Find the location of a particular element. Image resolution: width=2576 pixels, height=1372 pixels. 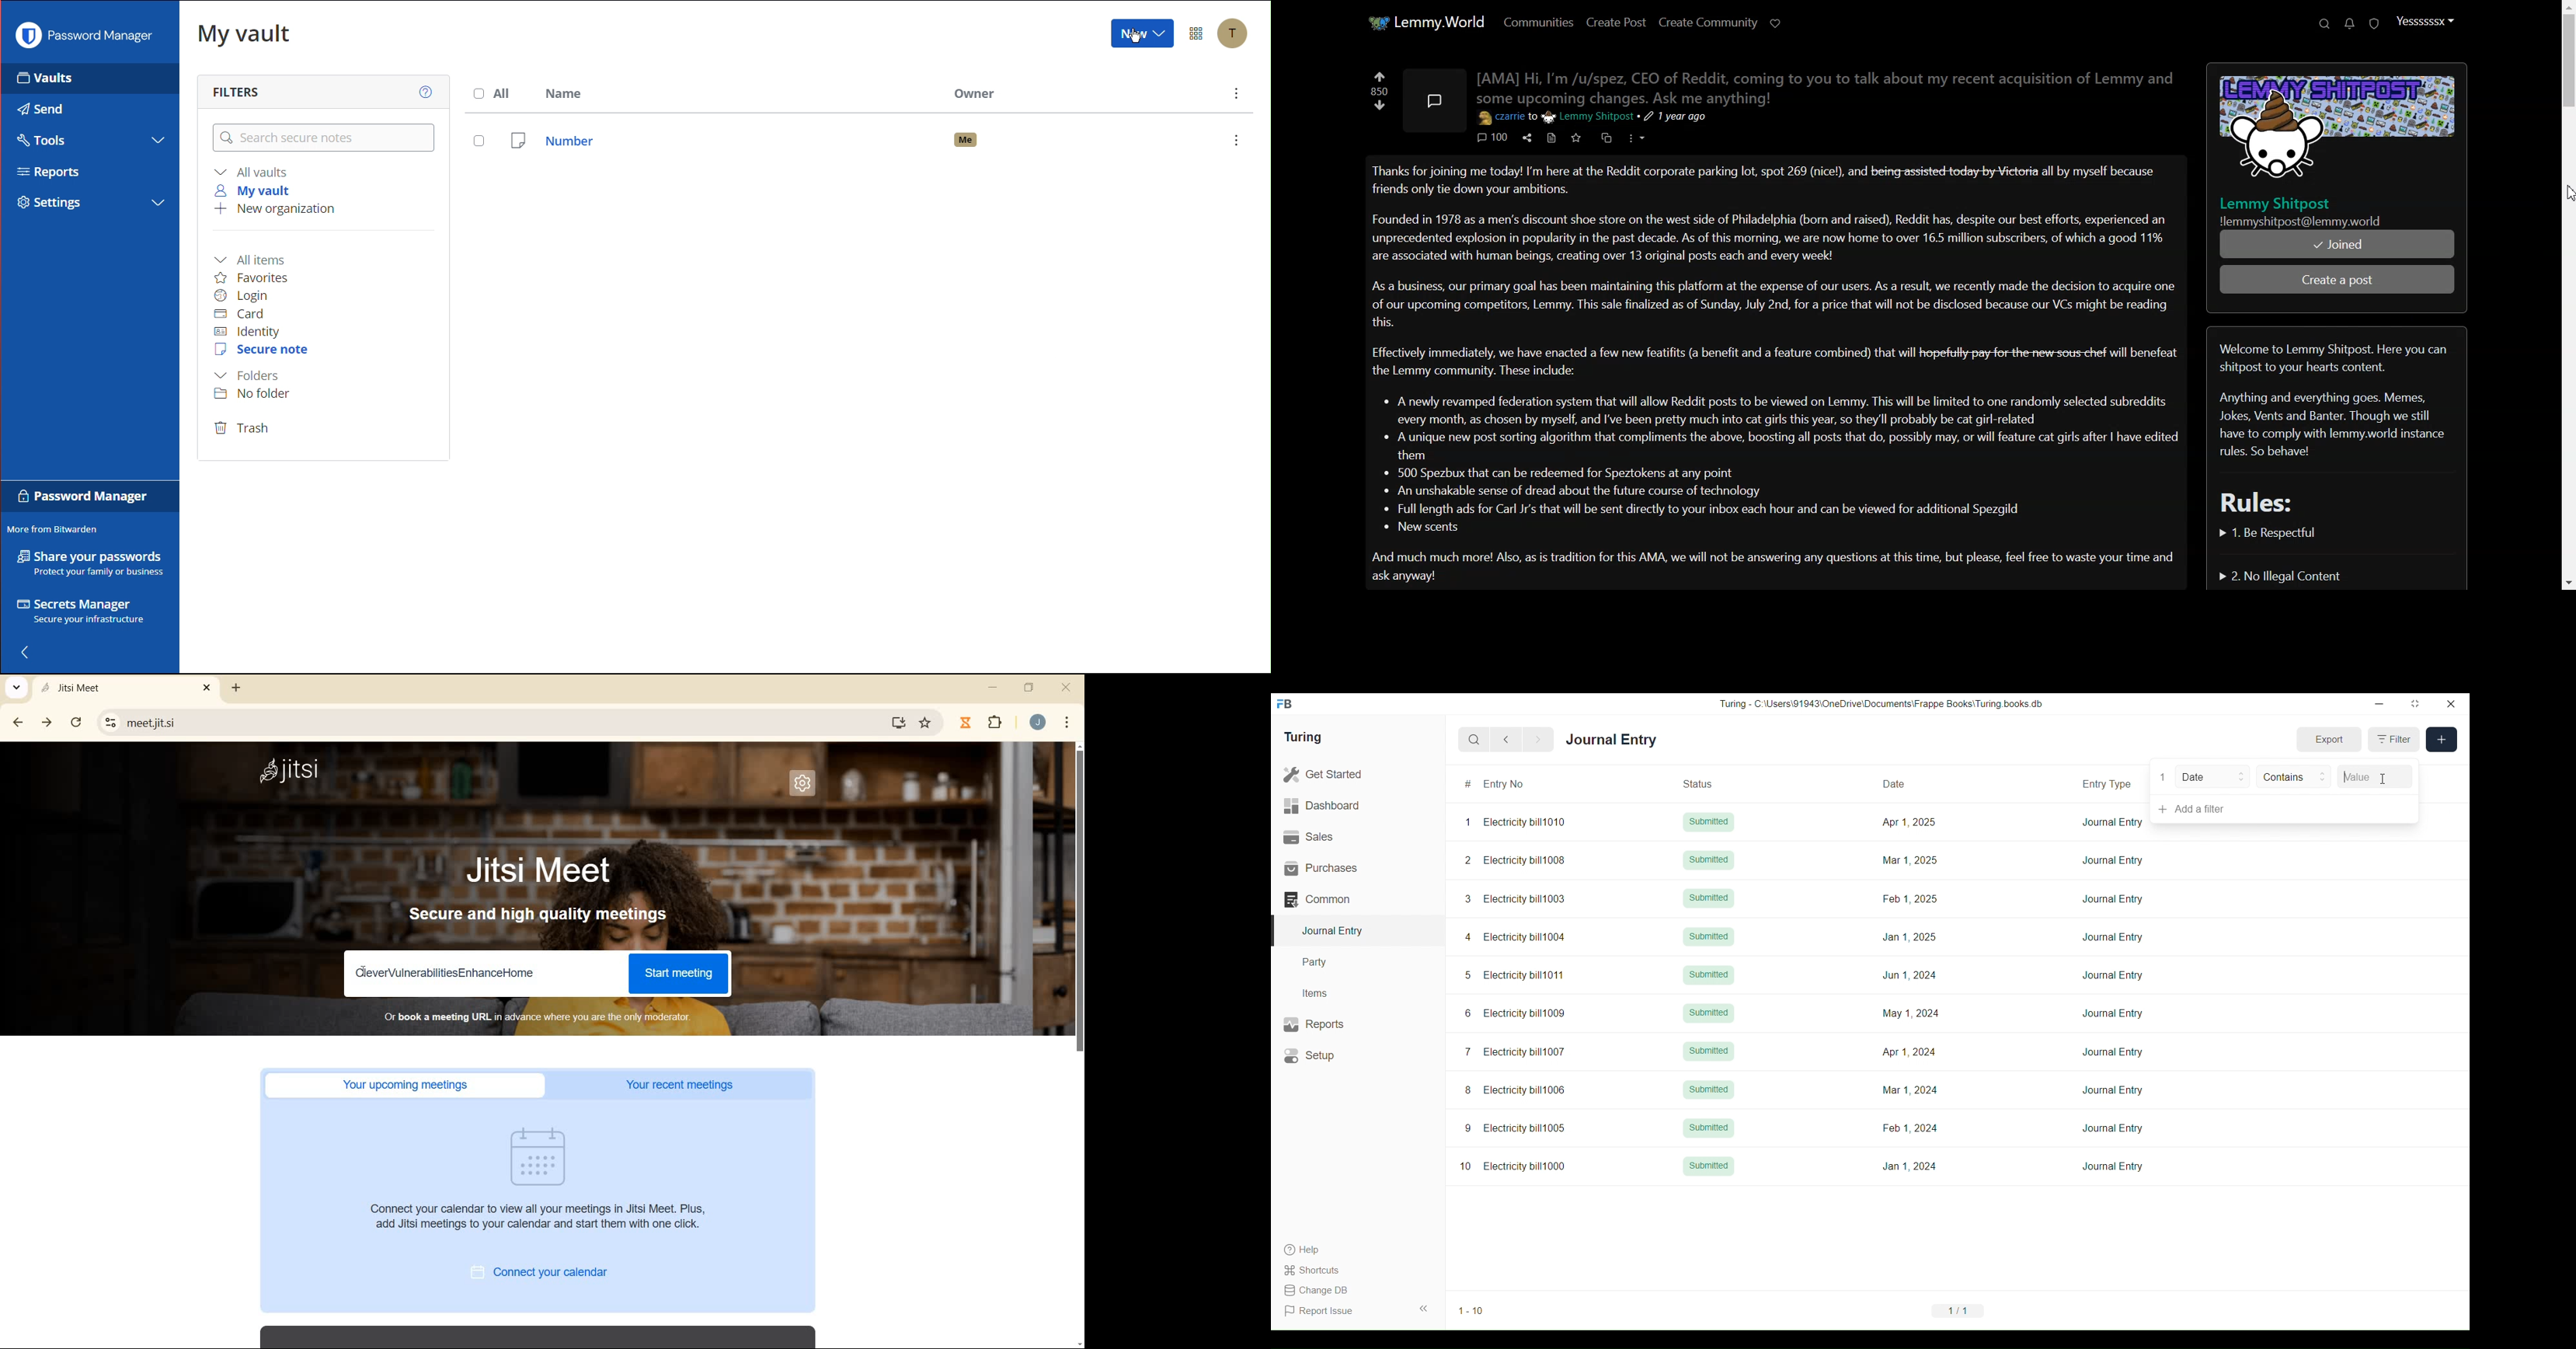

8 Electricity bill1006 is located at coordinates (1515, 1090).